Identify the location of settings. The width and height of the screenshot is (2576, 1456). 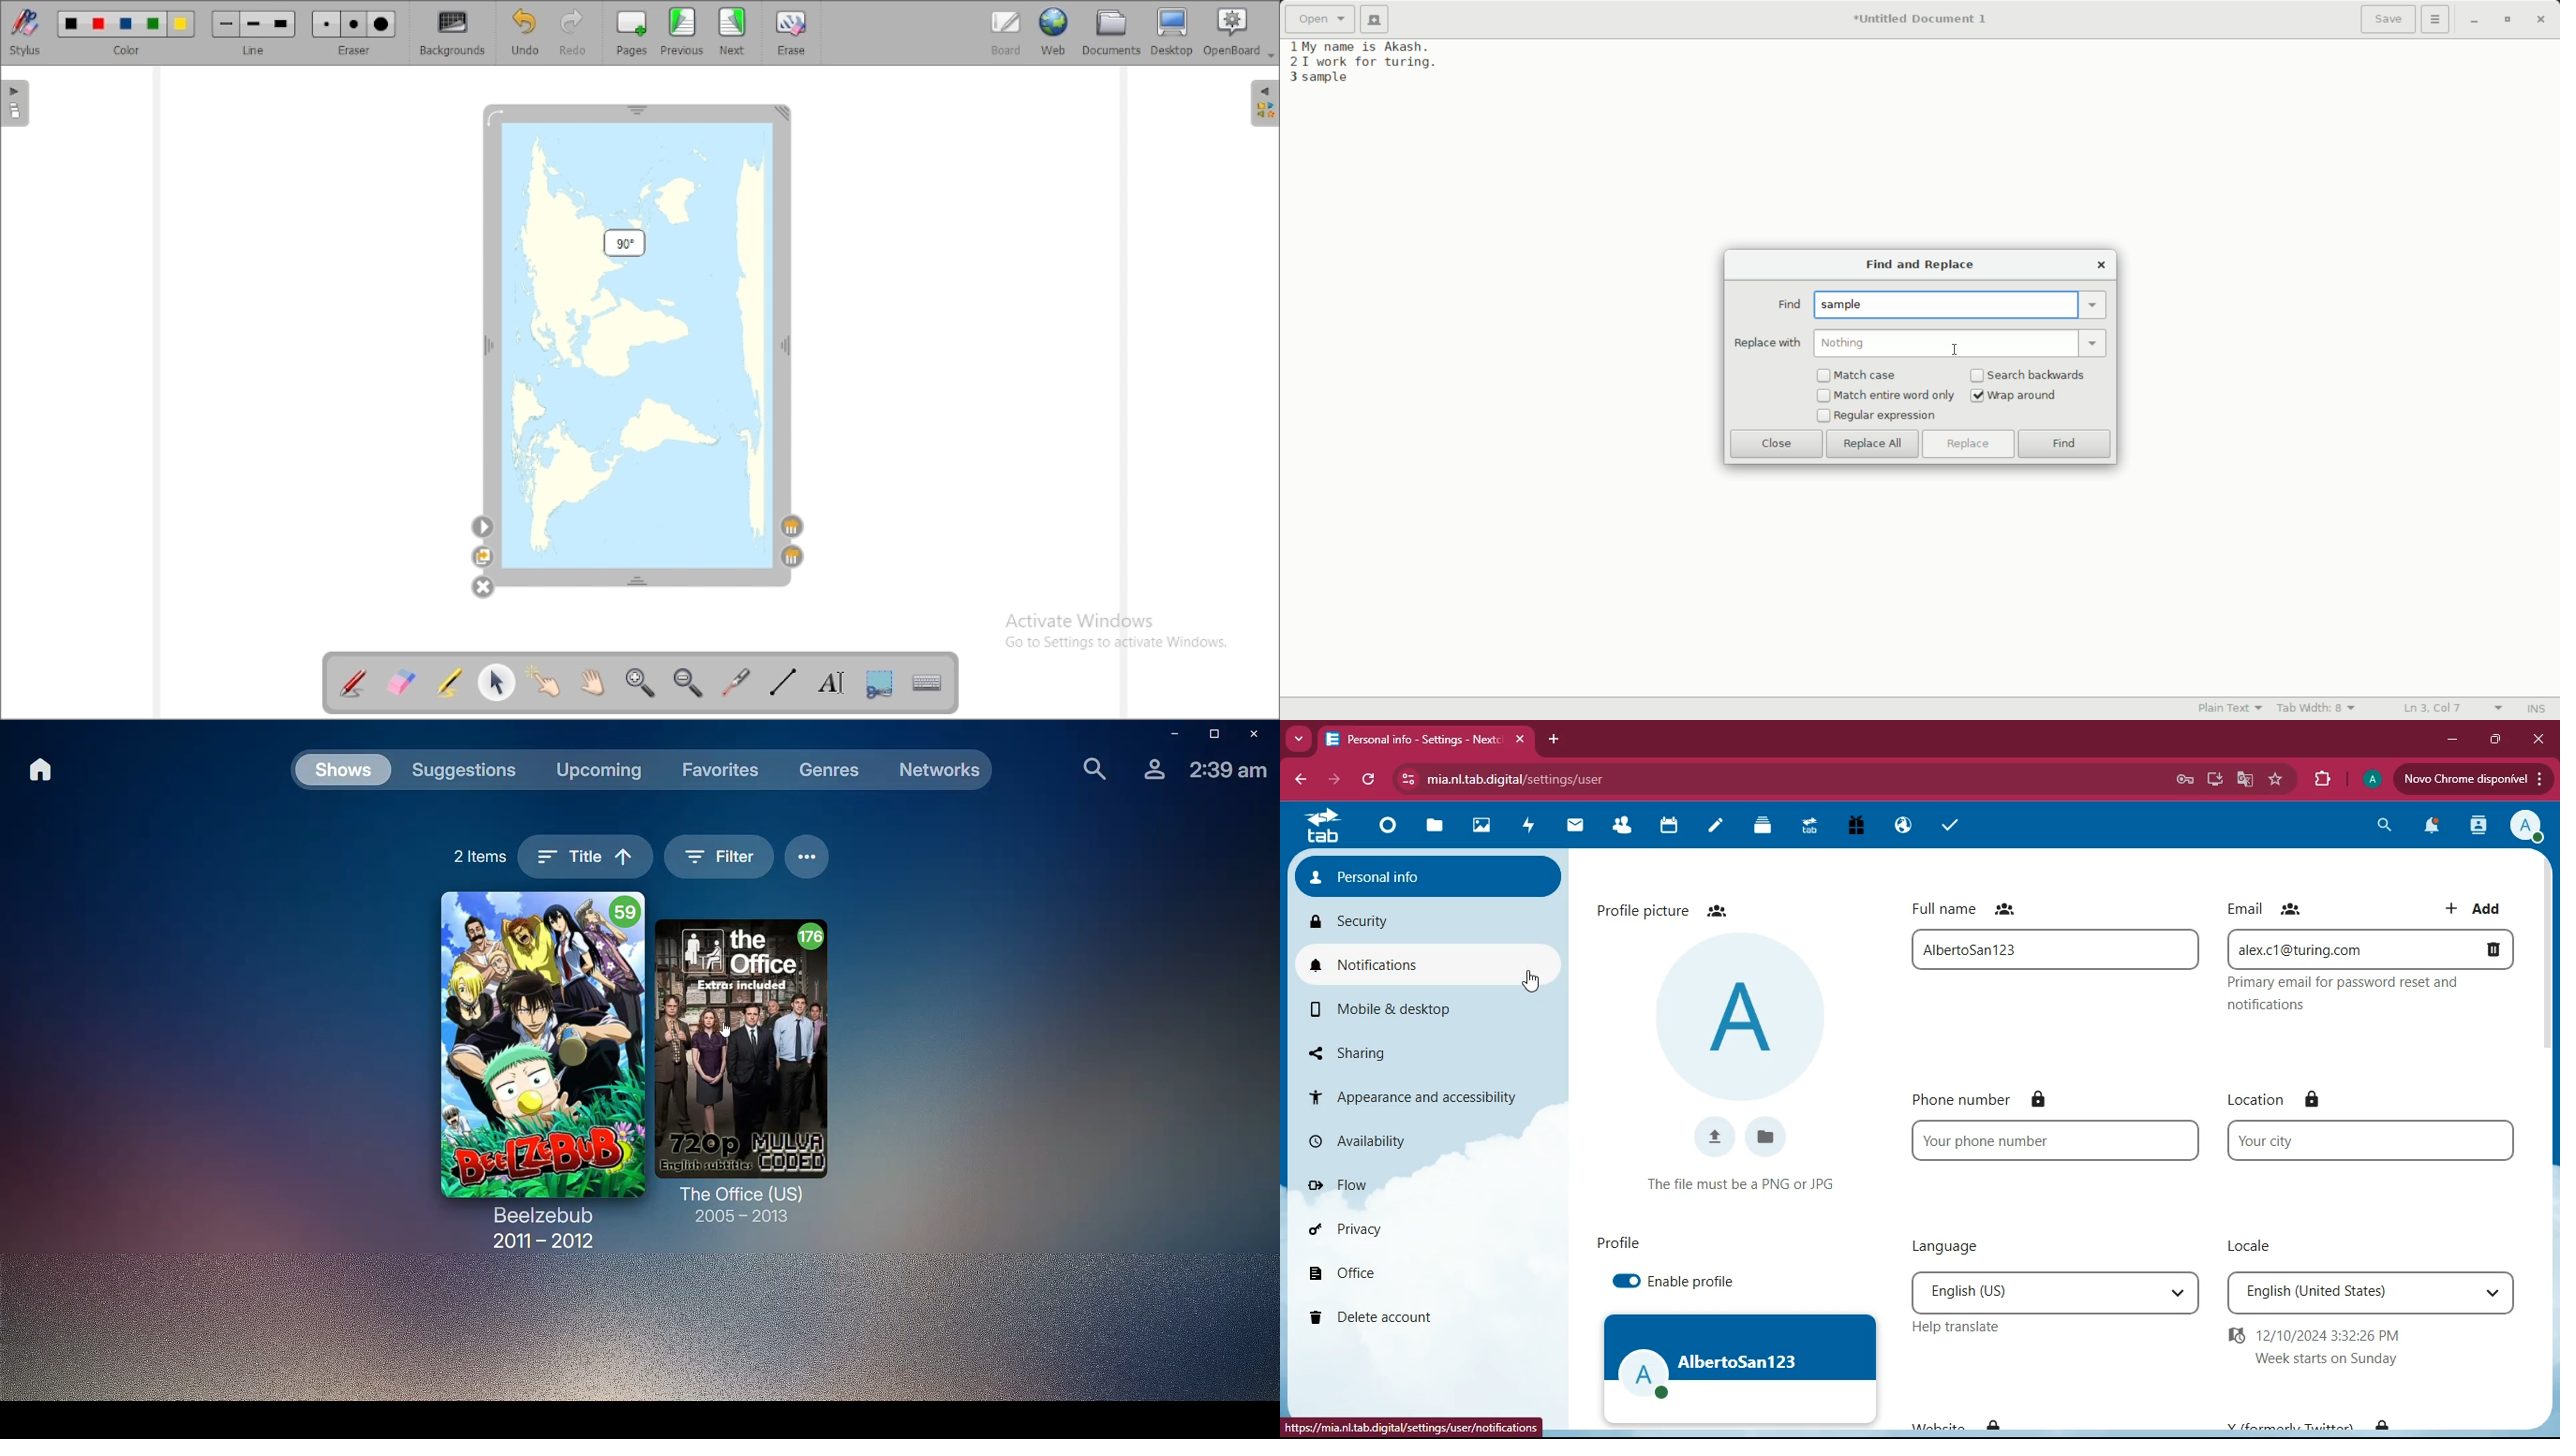
(483, 527).